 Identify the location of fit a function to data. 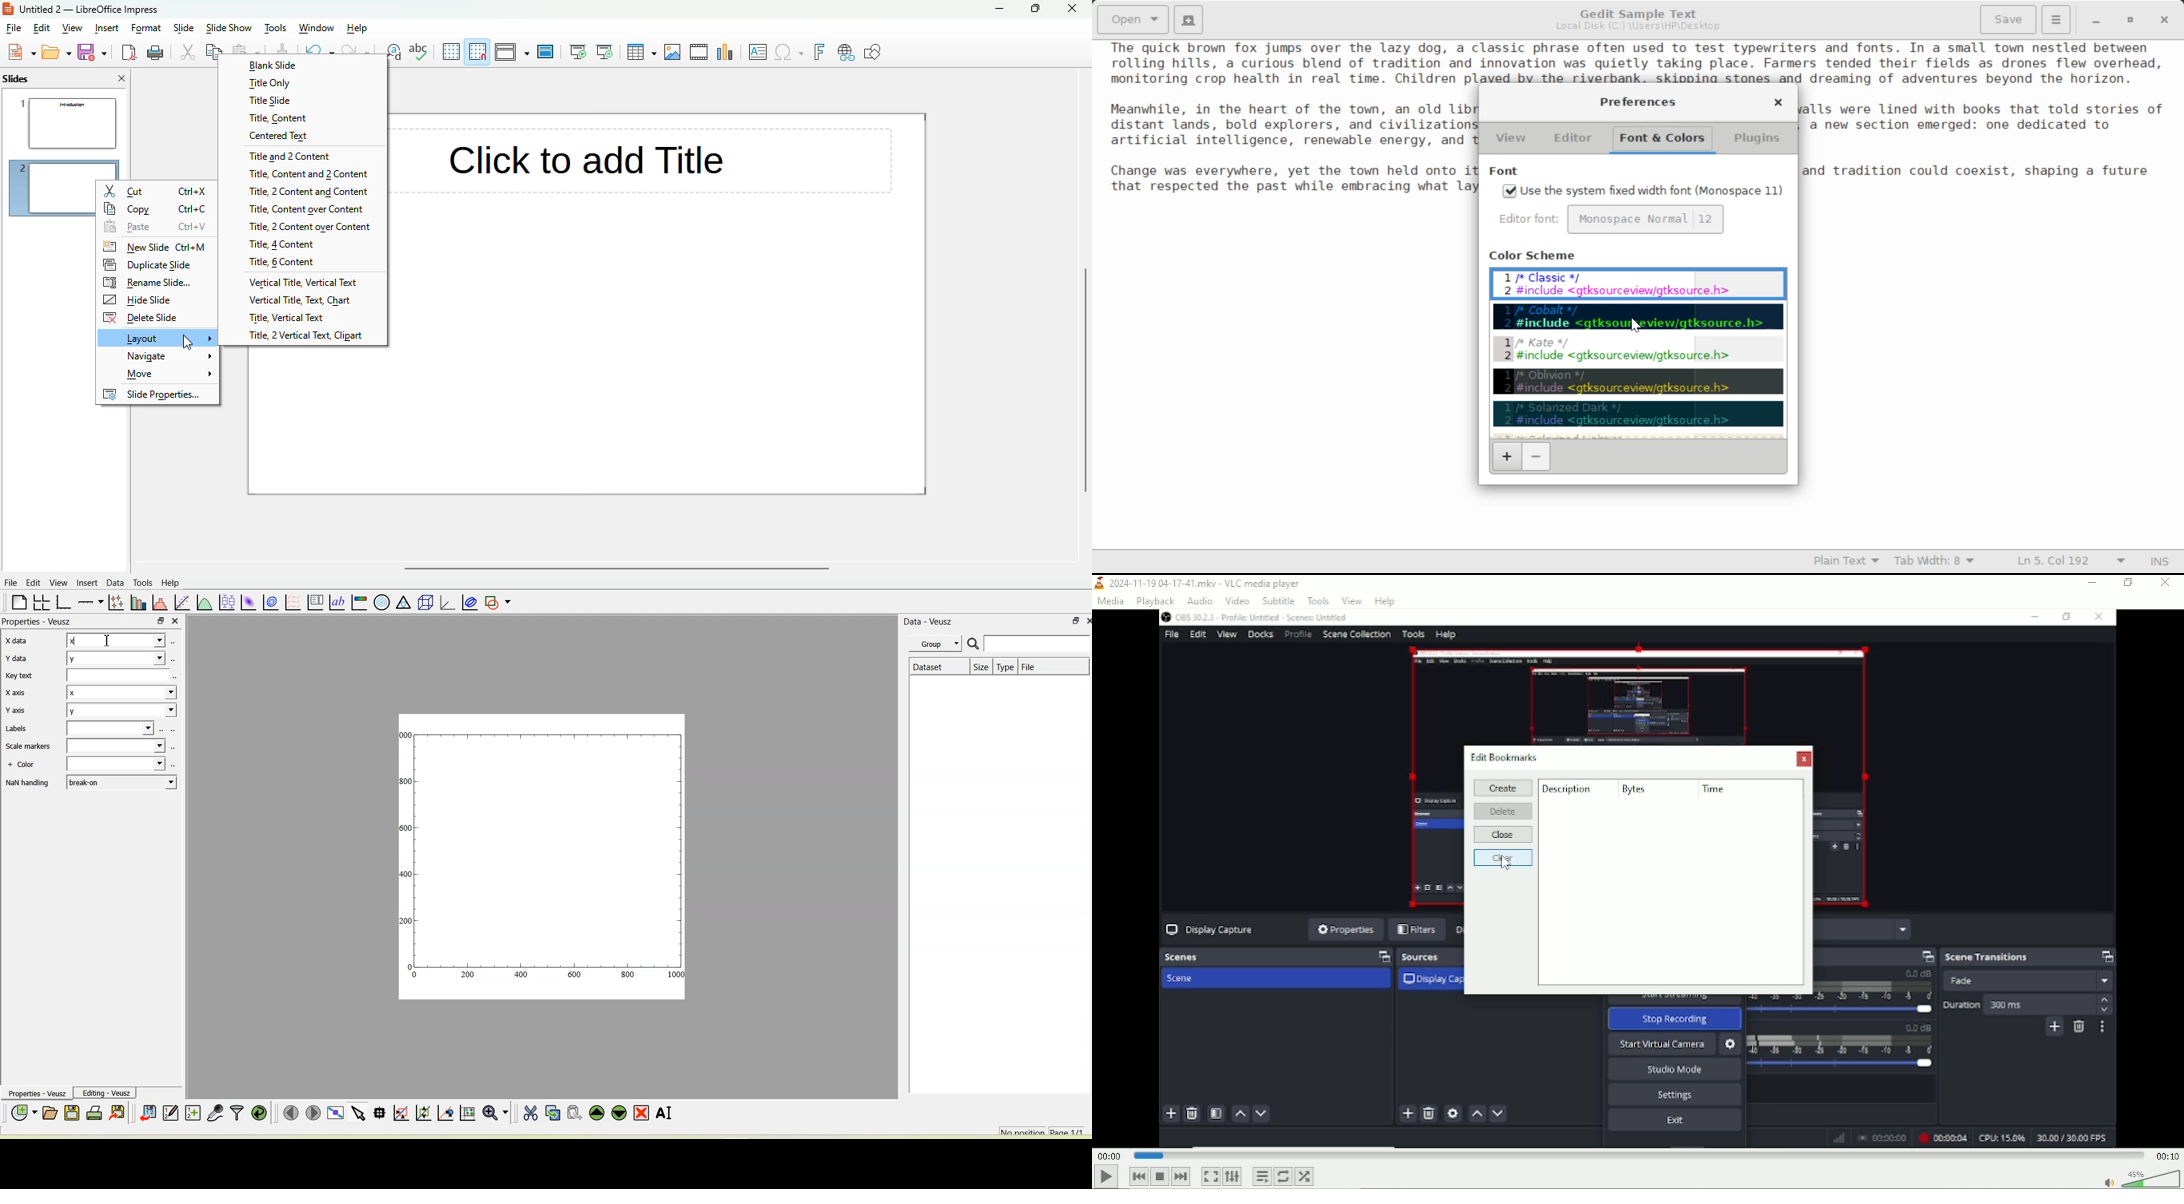
(181, 602).